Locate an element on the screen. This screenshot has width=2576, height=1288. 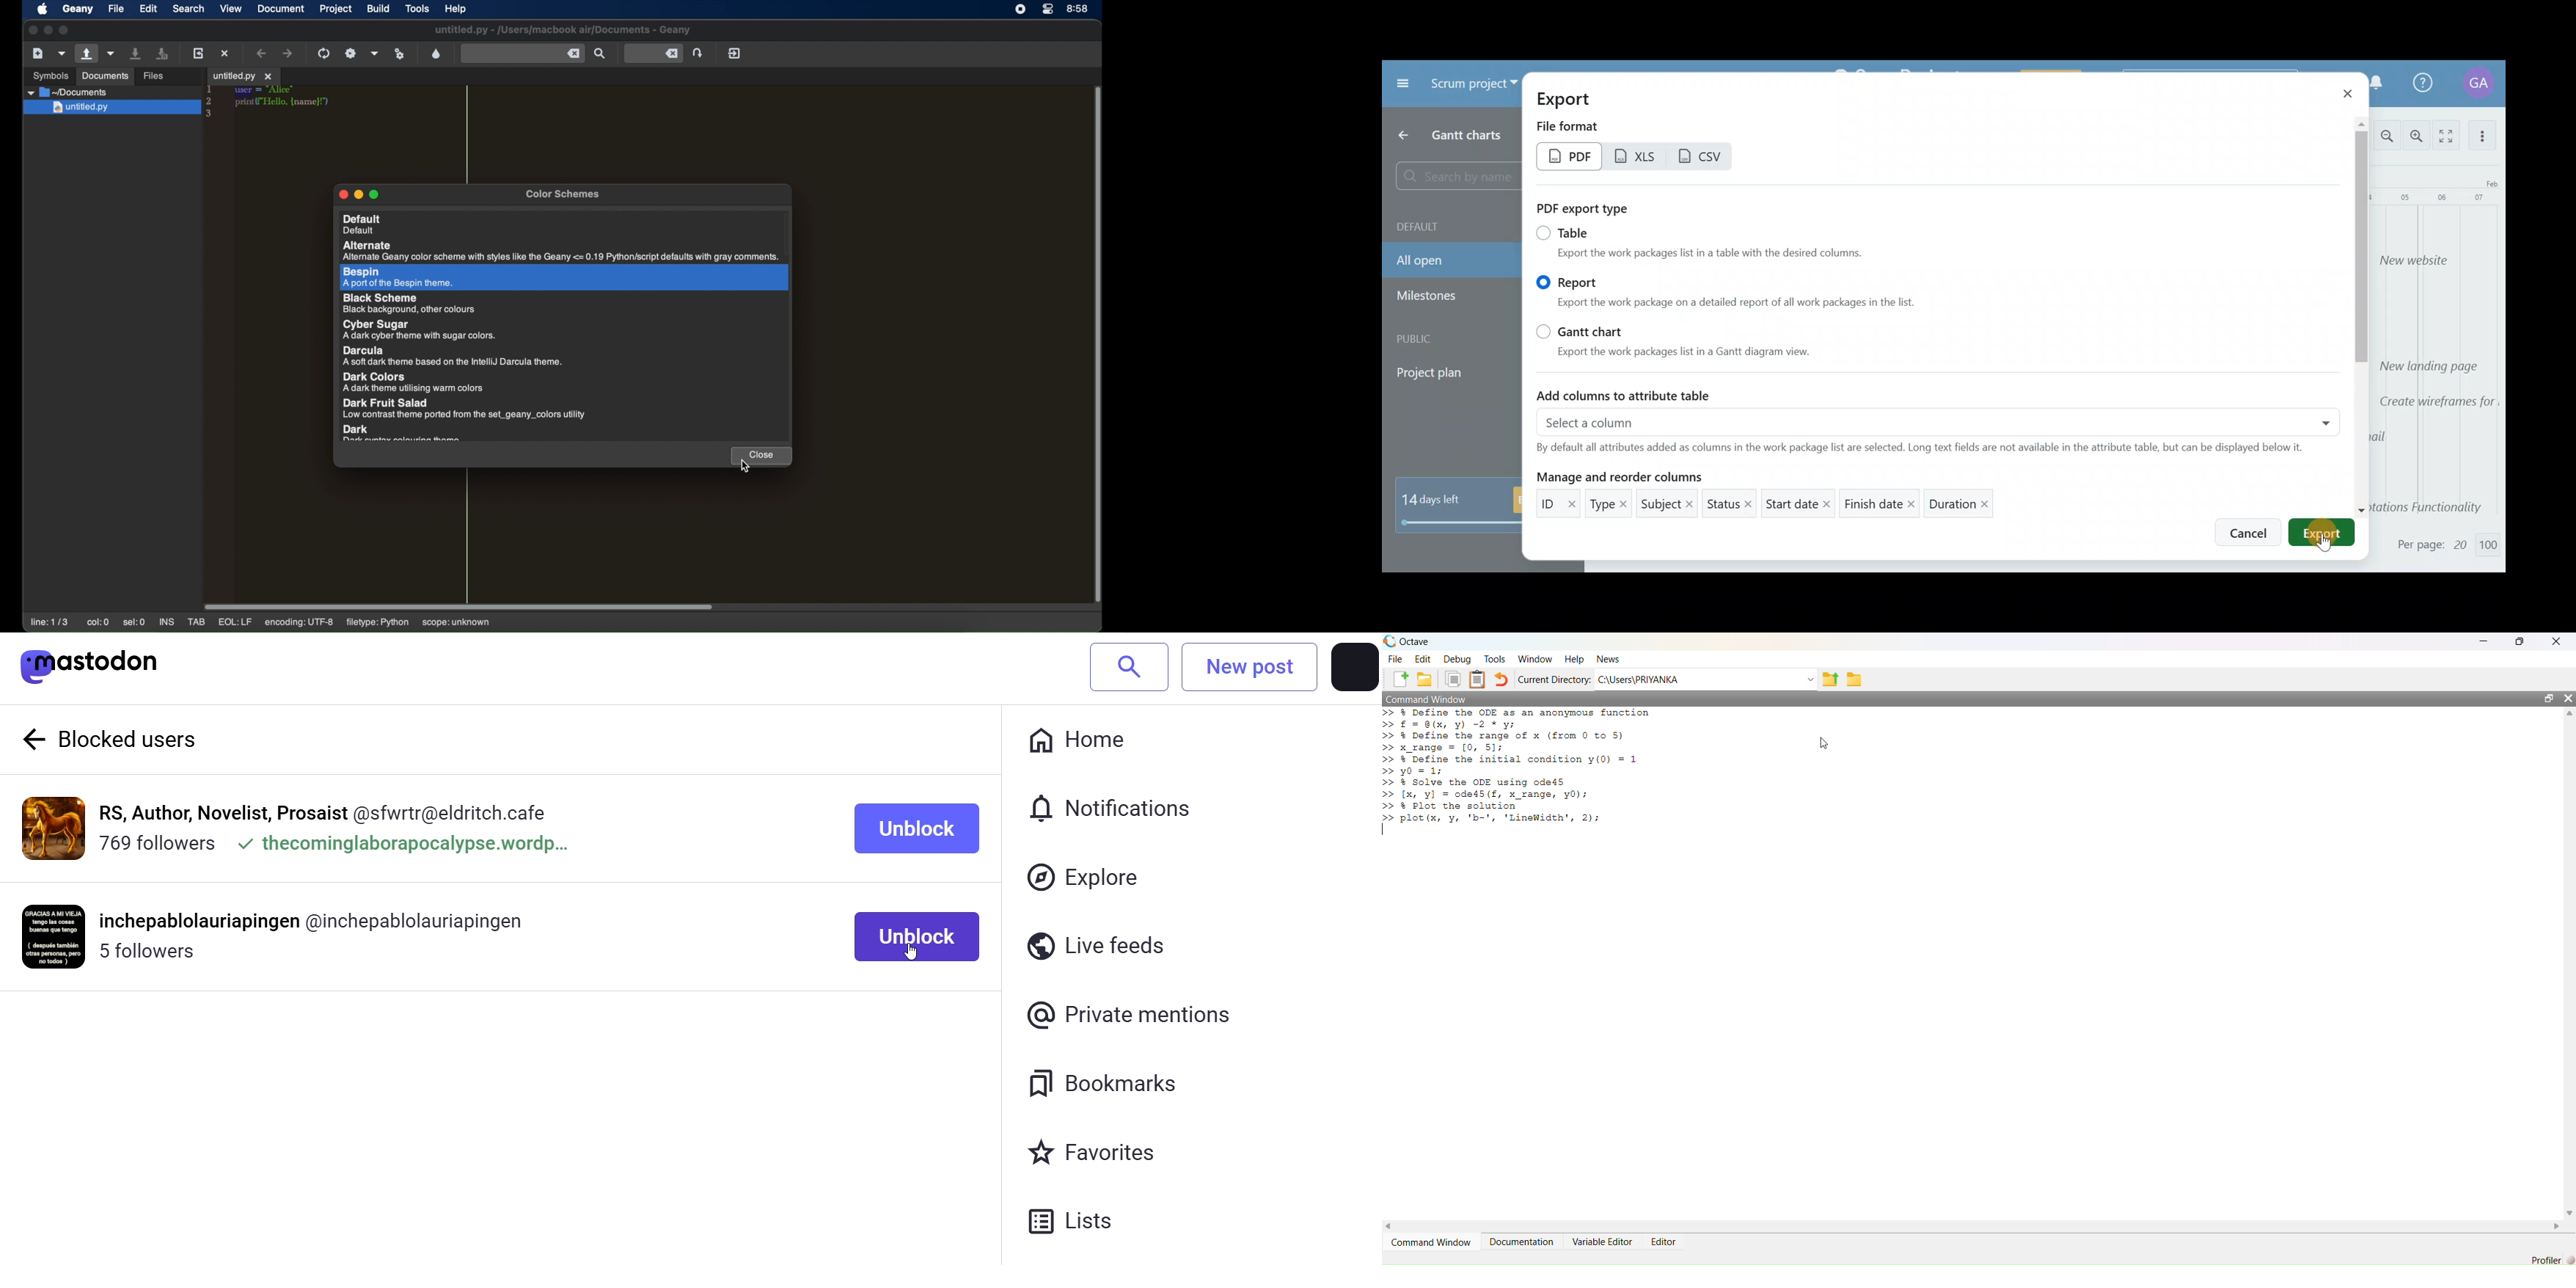
Octave logo is located at coordinates (1390, 641).